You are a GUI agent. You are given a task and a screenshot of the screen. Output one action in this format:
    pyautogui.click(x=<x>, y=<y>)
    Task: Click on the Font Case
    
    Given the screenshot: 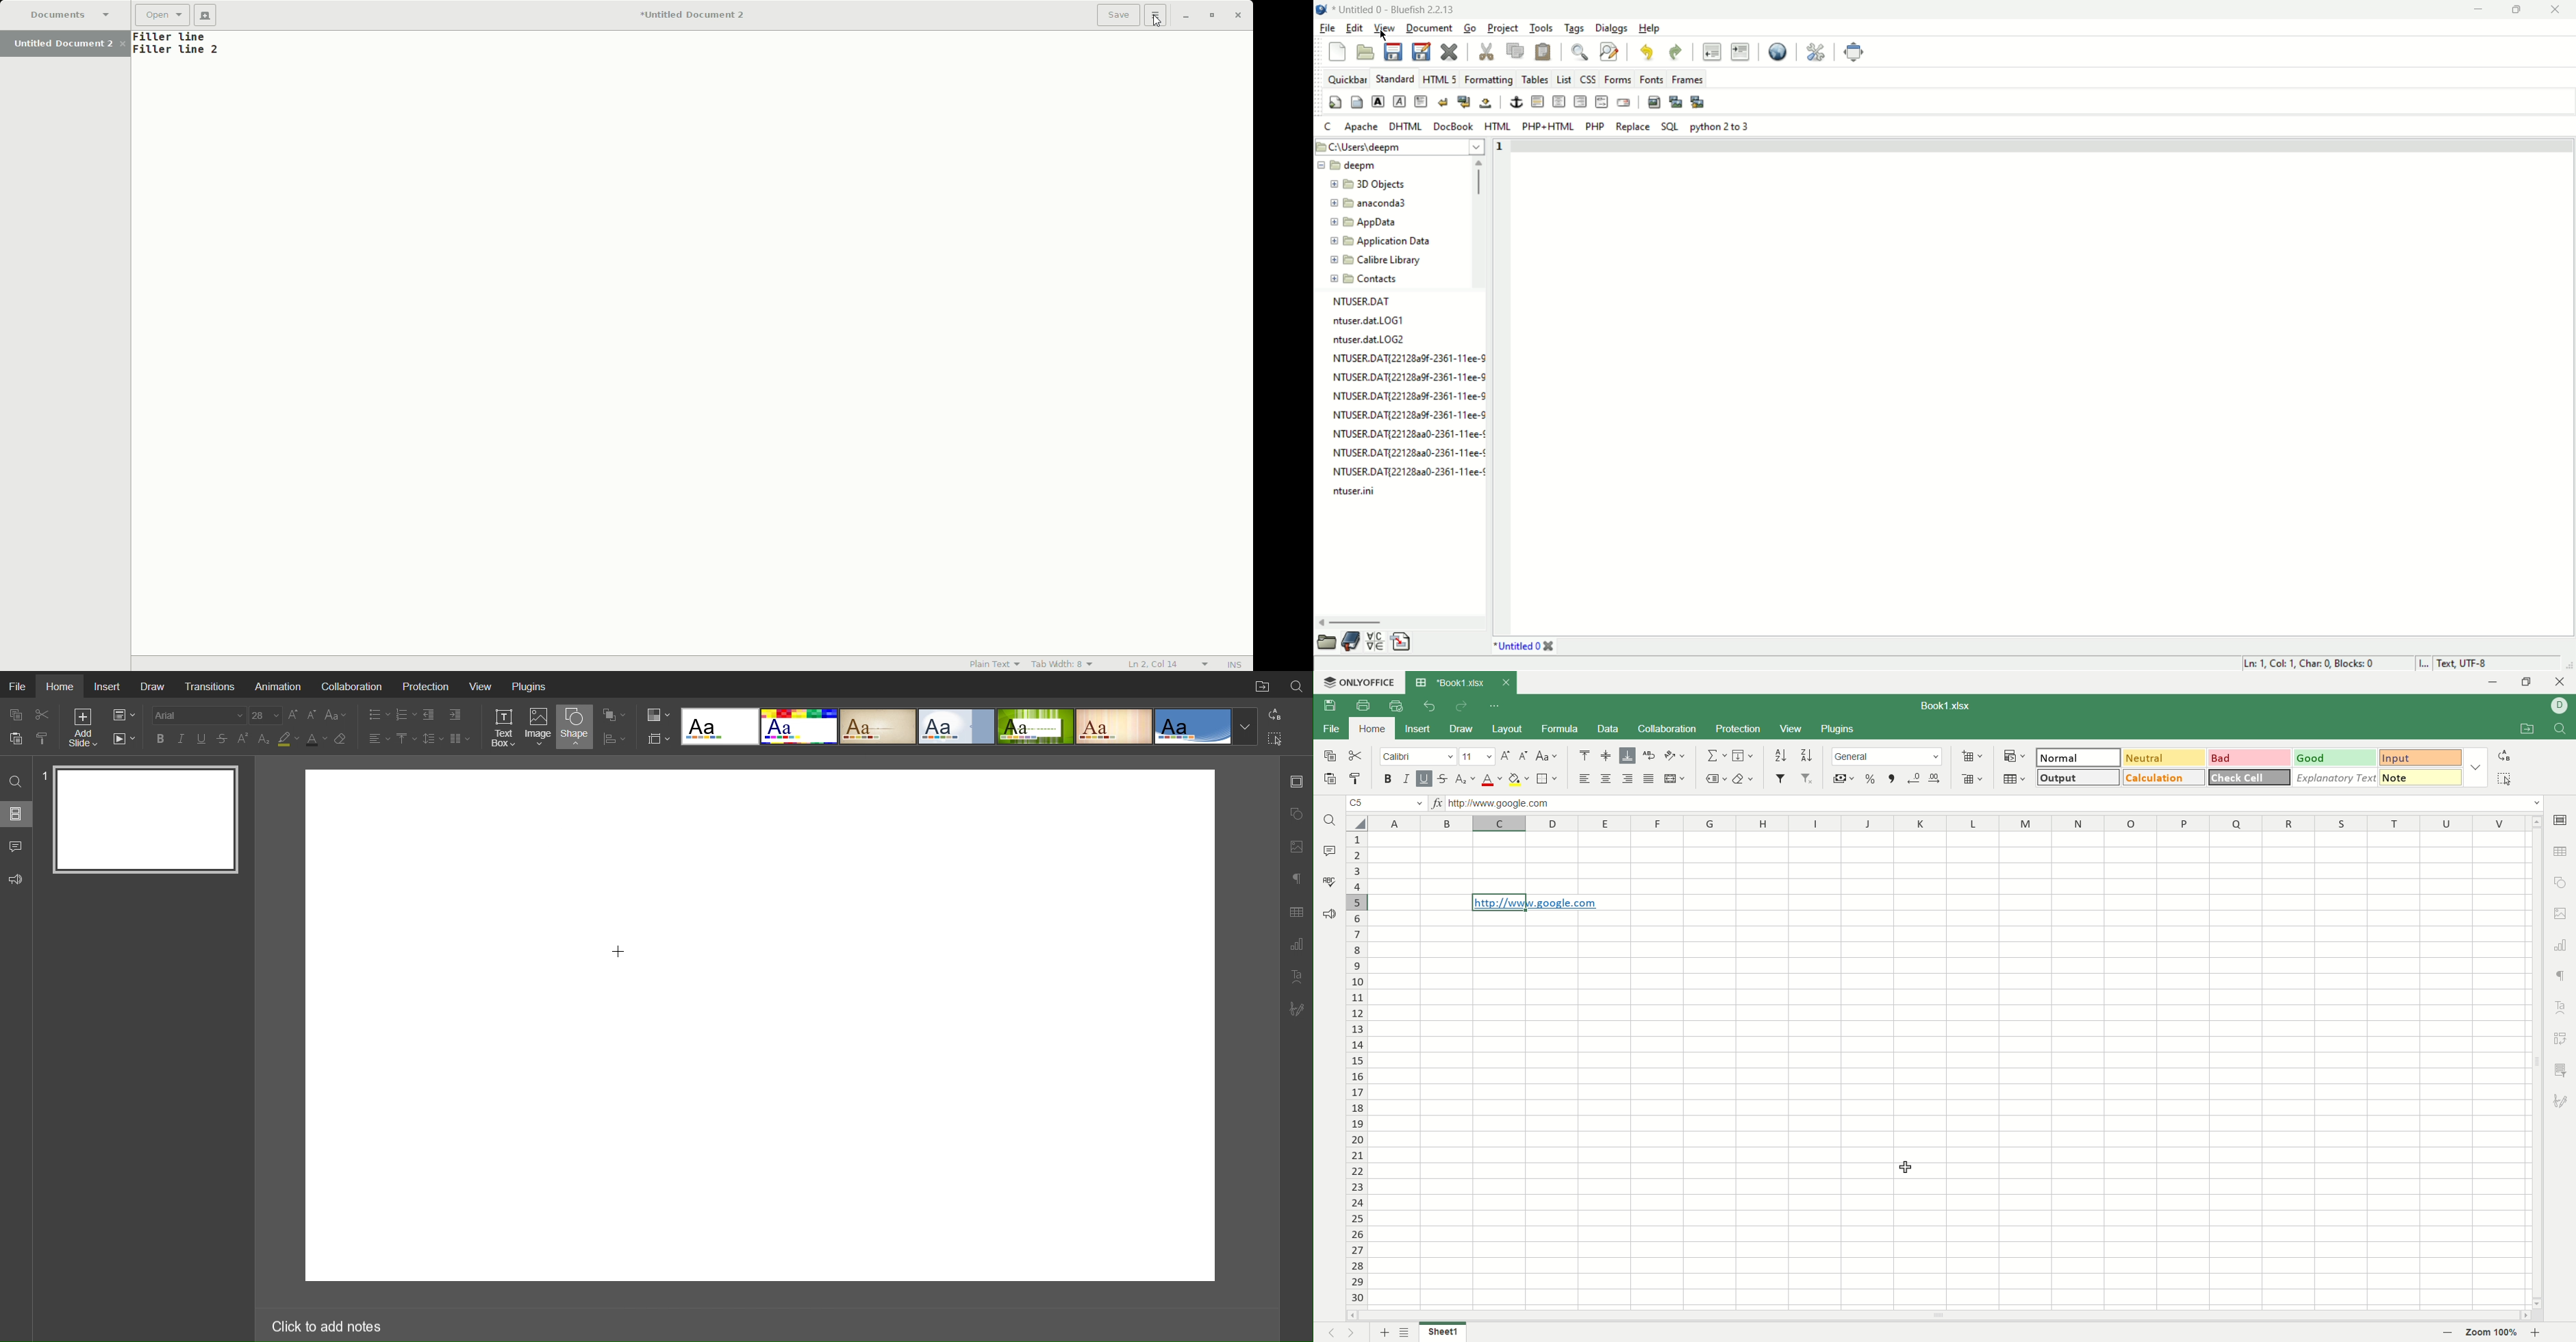 What is the action you would take?
    pyautogui.click(x=337, y=715)
    